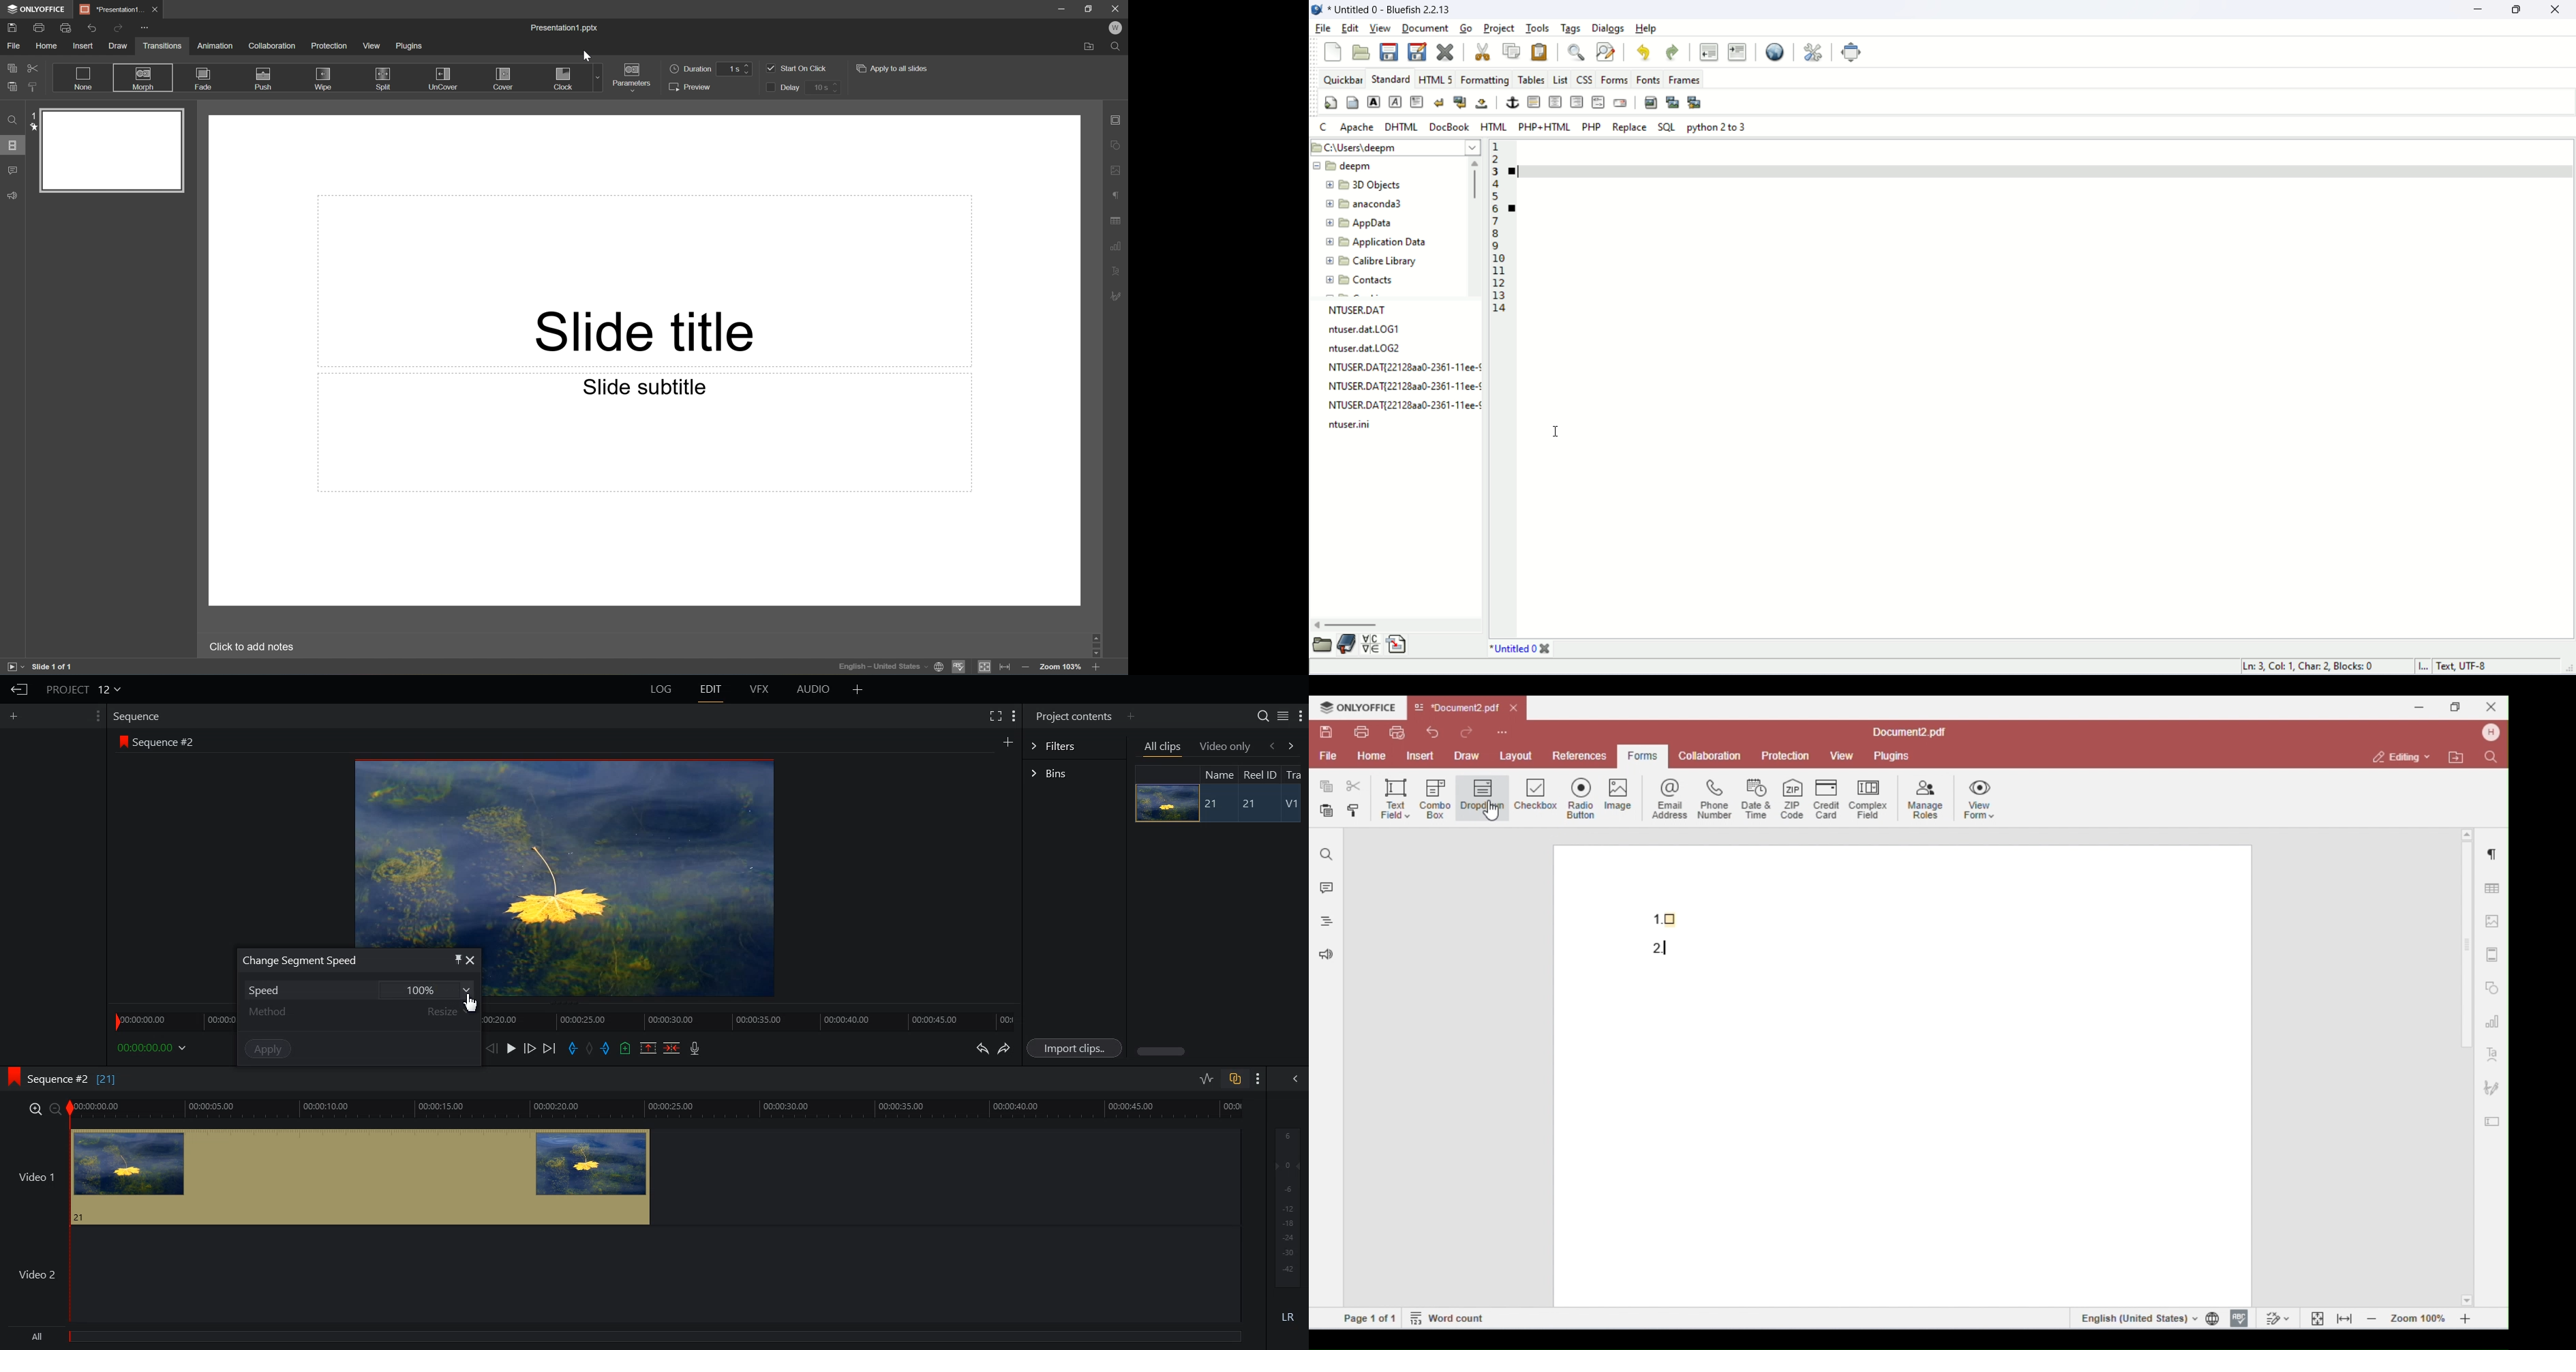 The image size is (2576, 1372). I want to click on Python 2 to 3, so click(1718, 127).